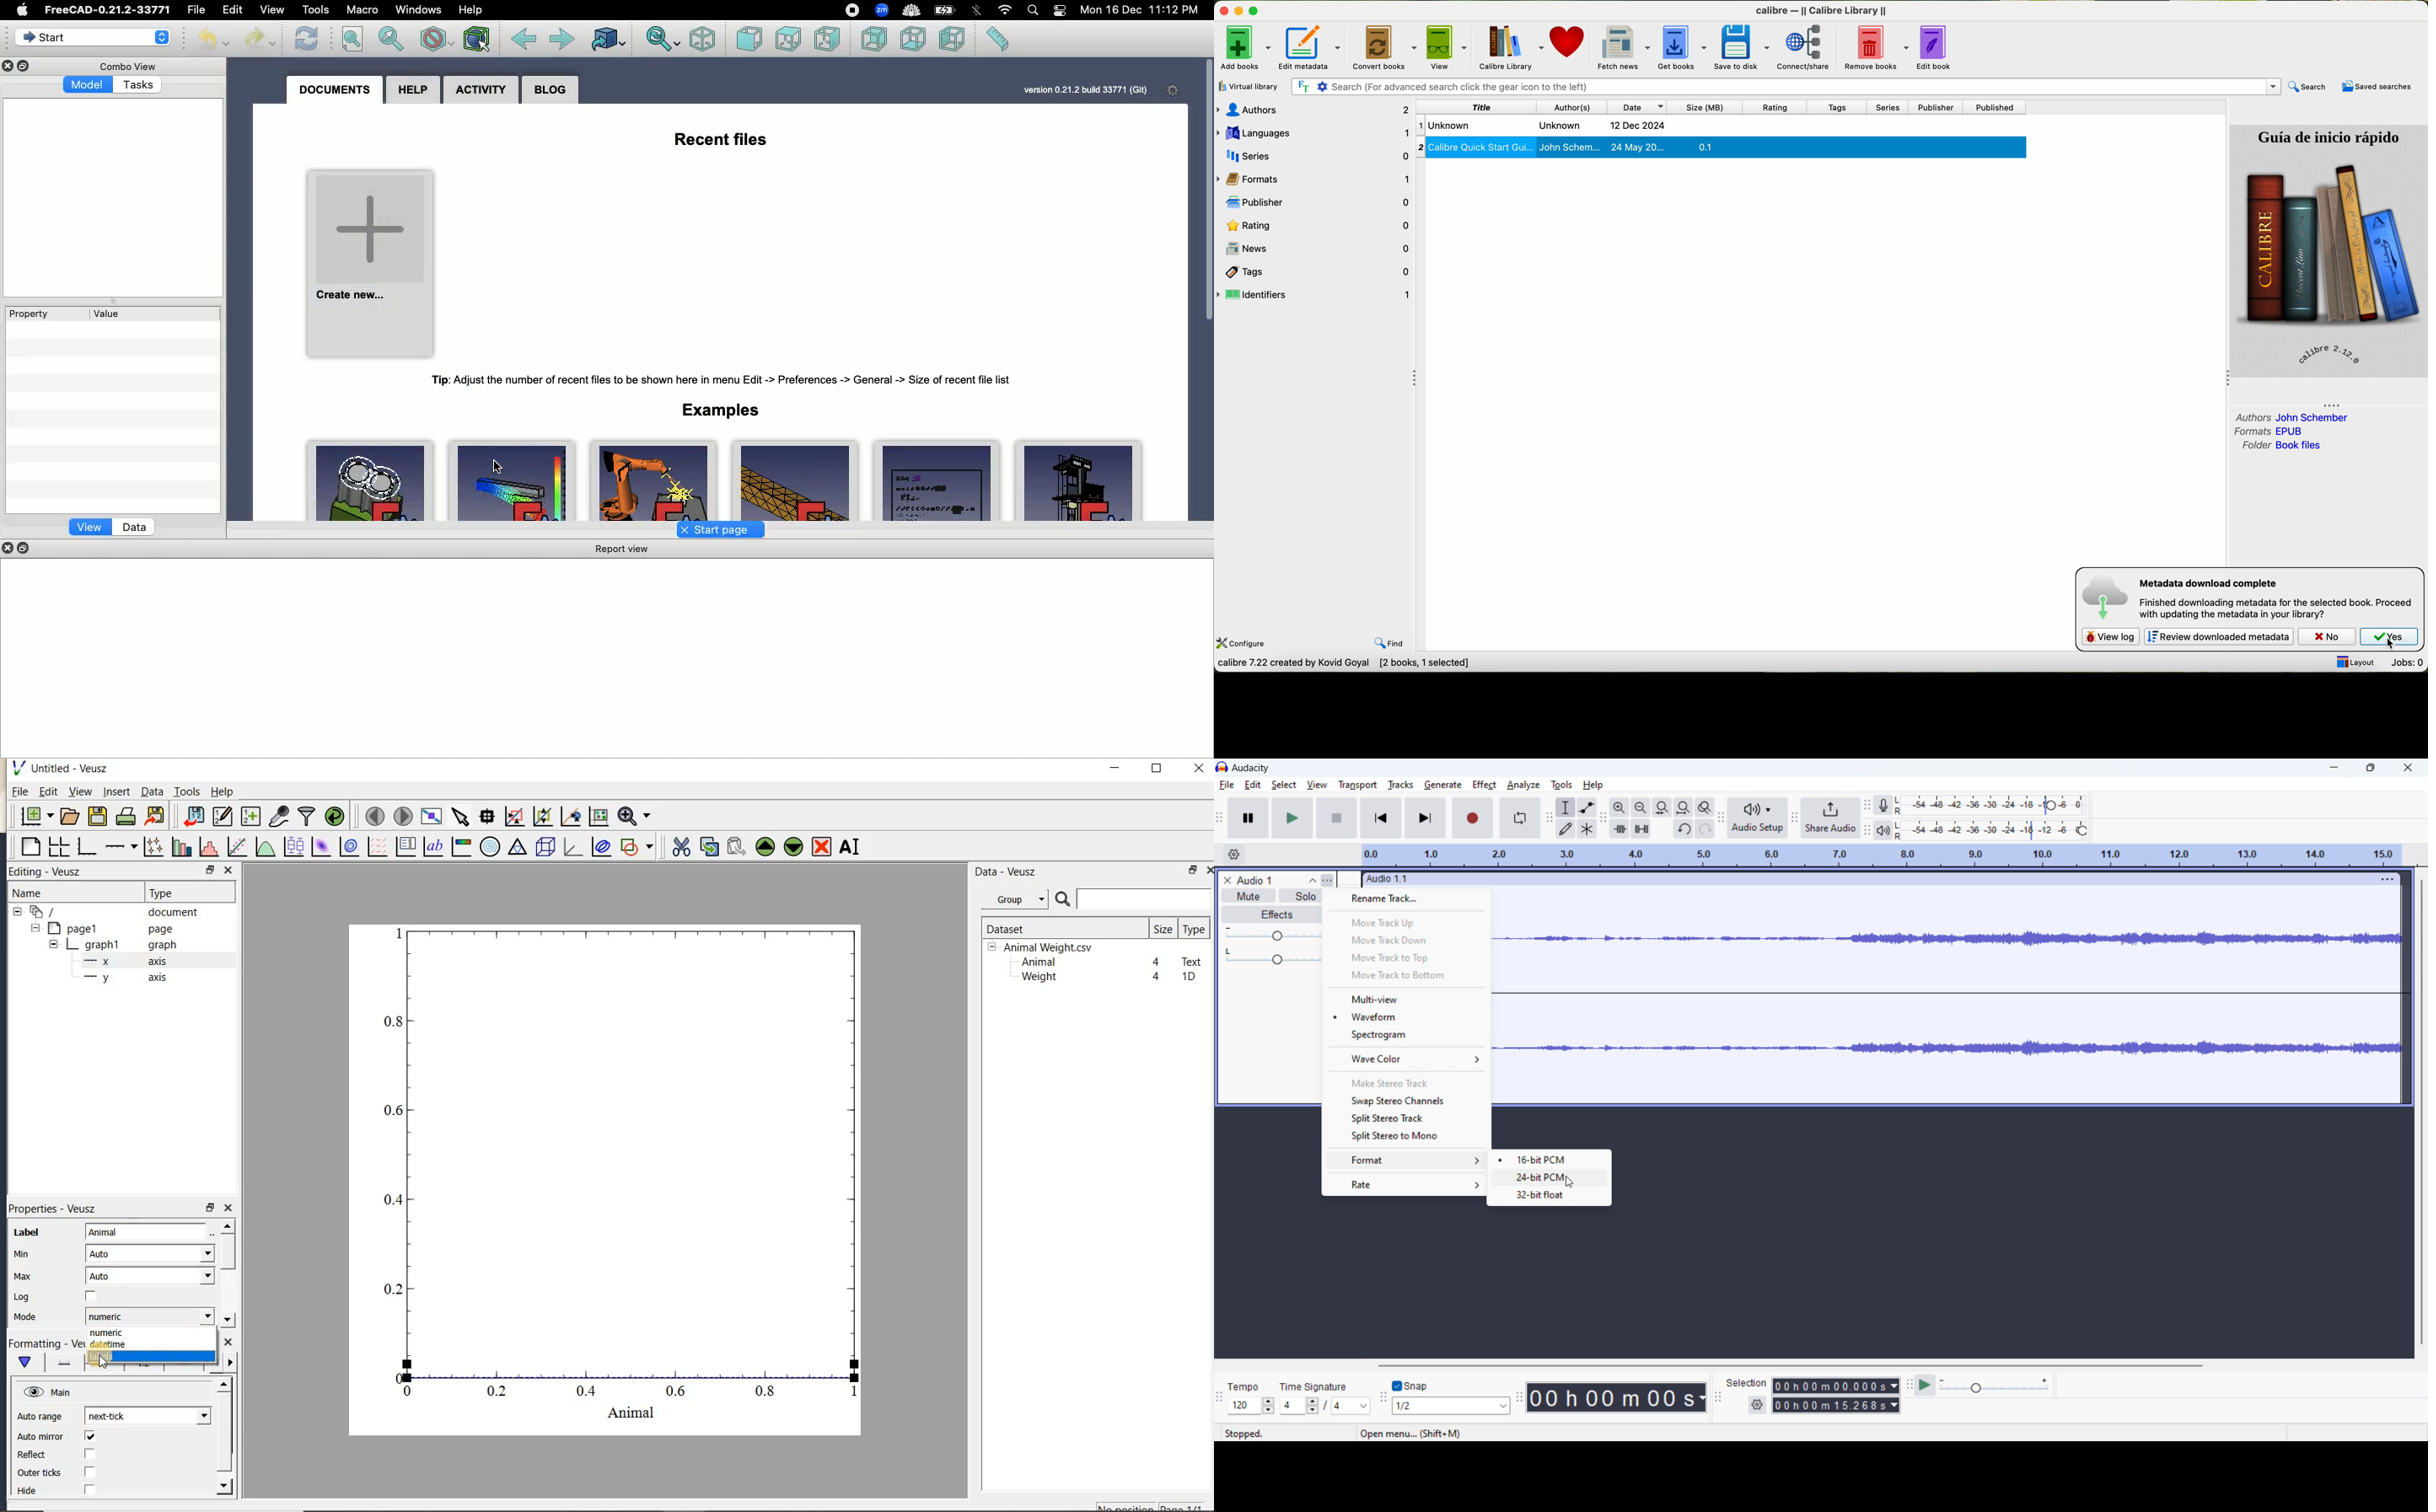 This screenshot has height=1512, width=2436. I want to click on image color bar, so click(461, 847).